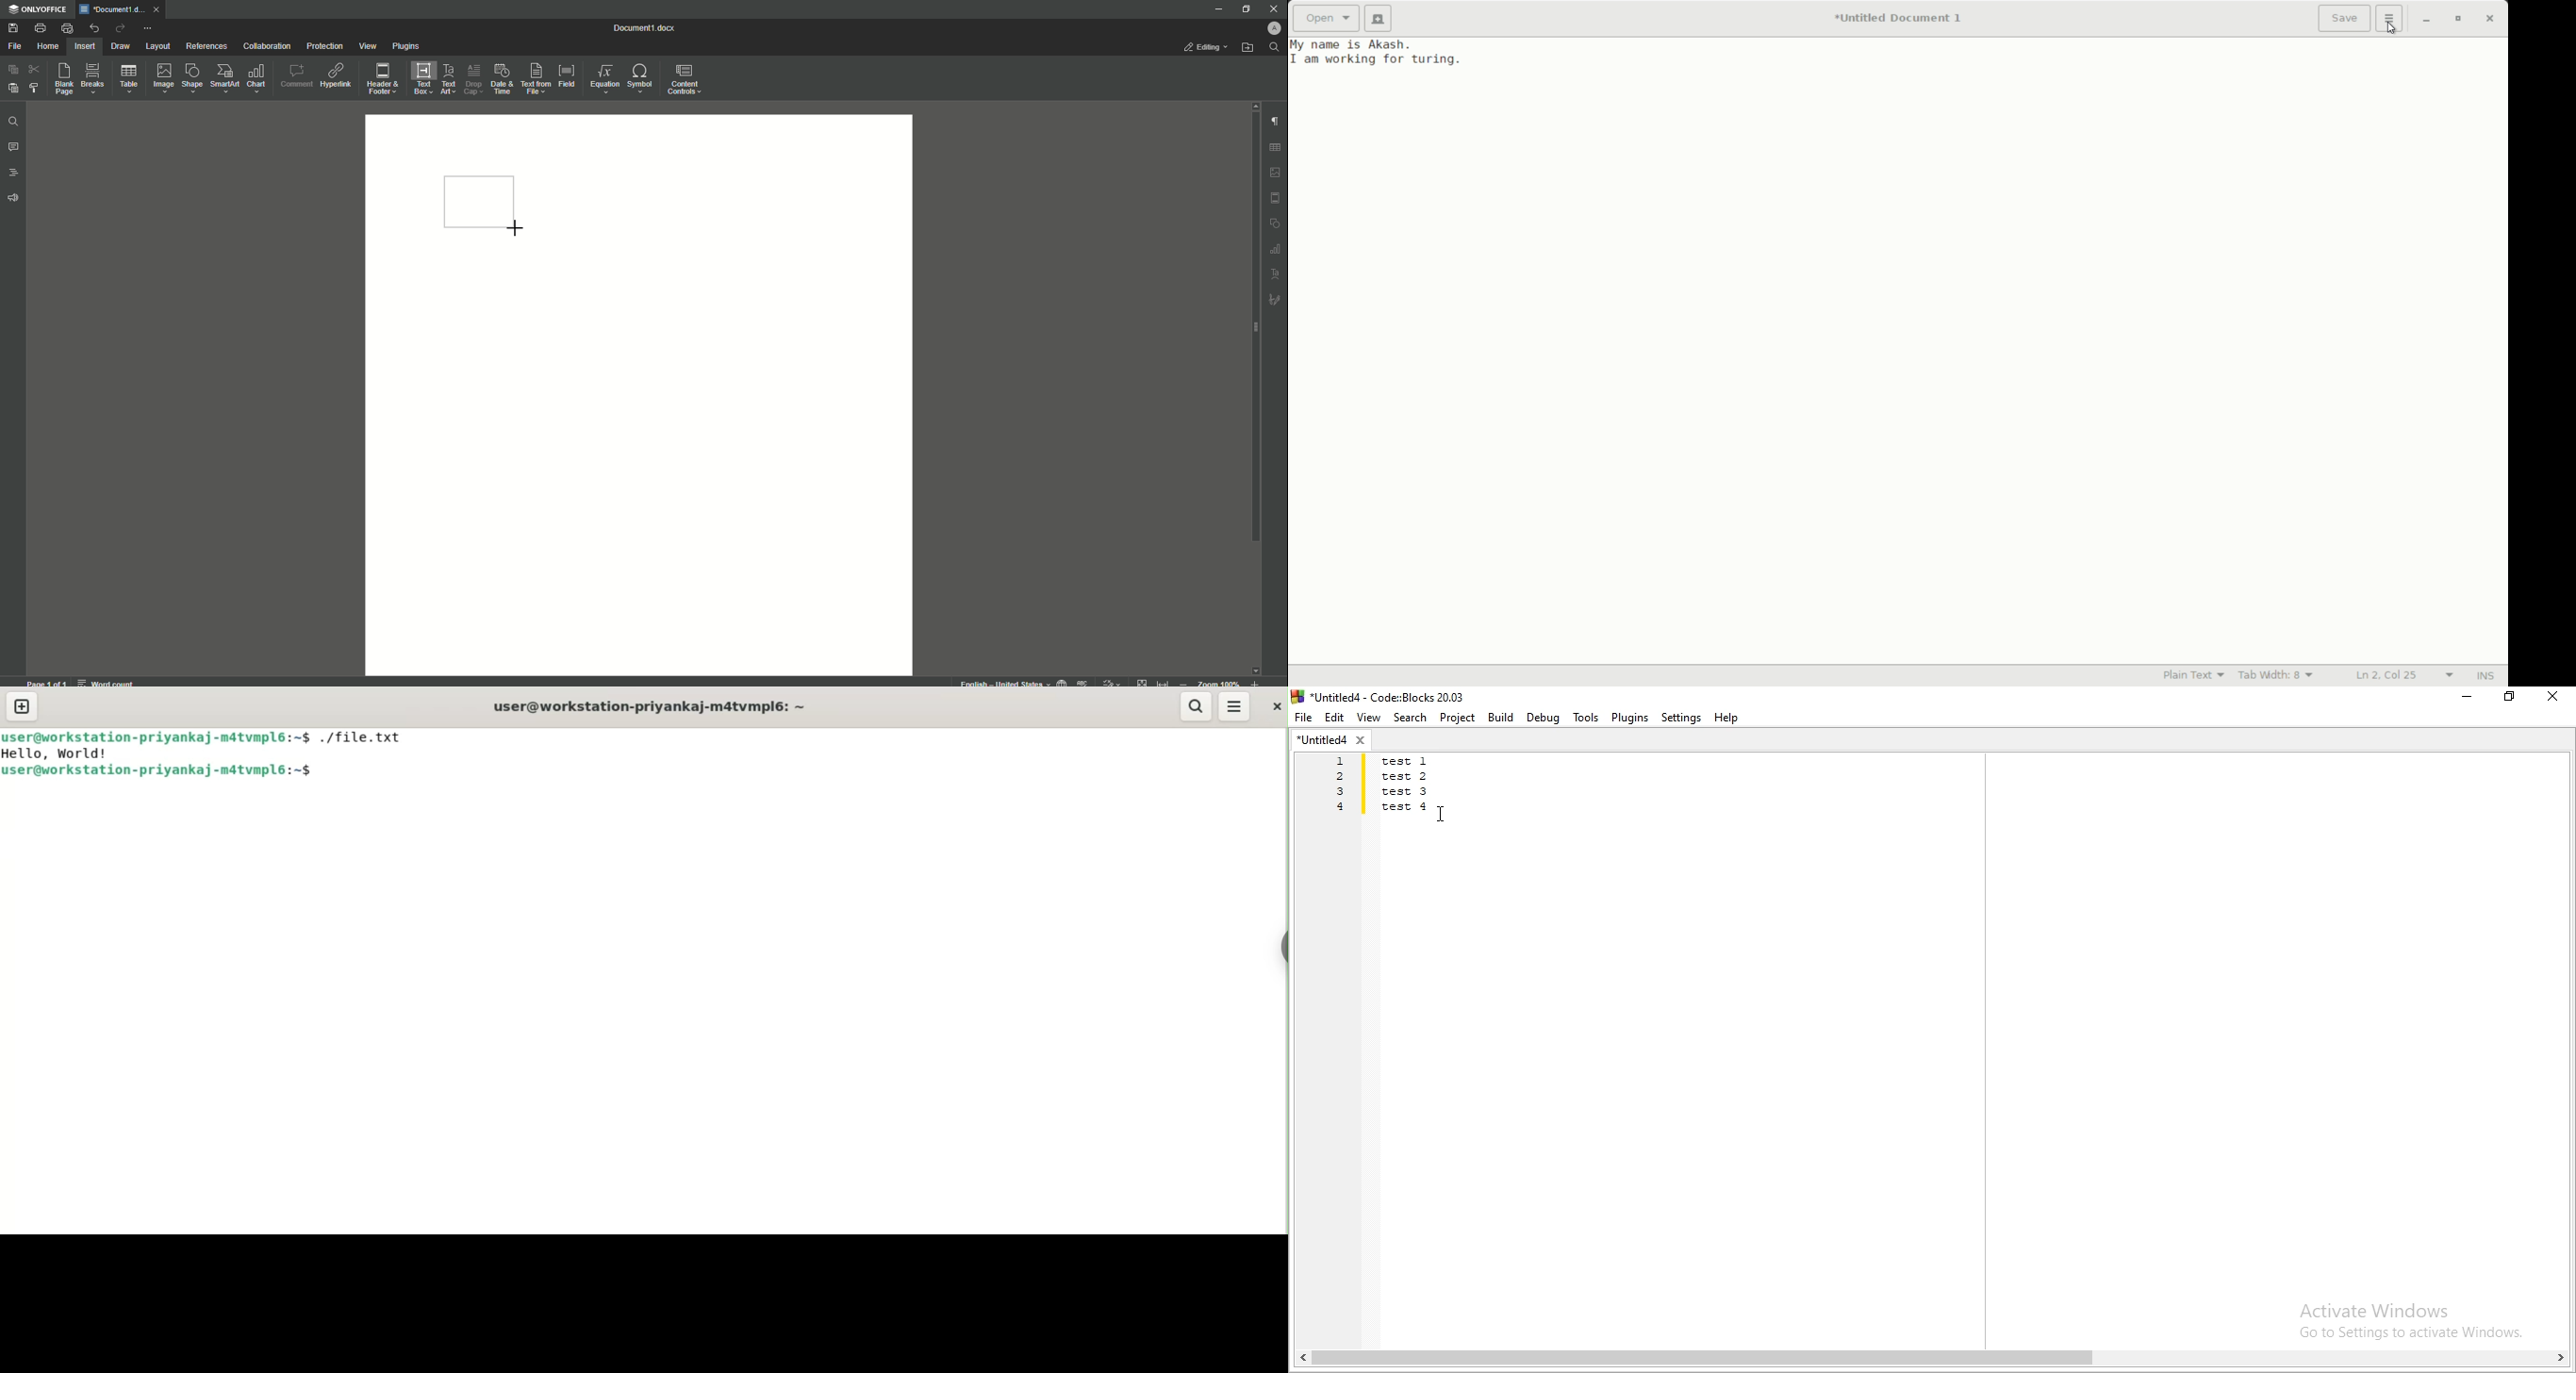 This screenshot has width=2576, height=1400. Describe the element at coordinates (158, 46) in the screenshot. I see `Layout` at that location.